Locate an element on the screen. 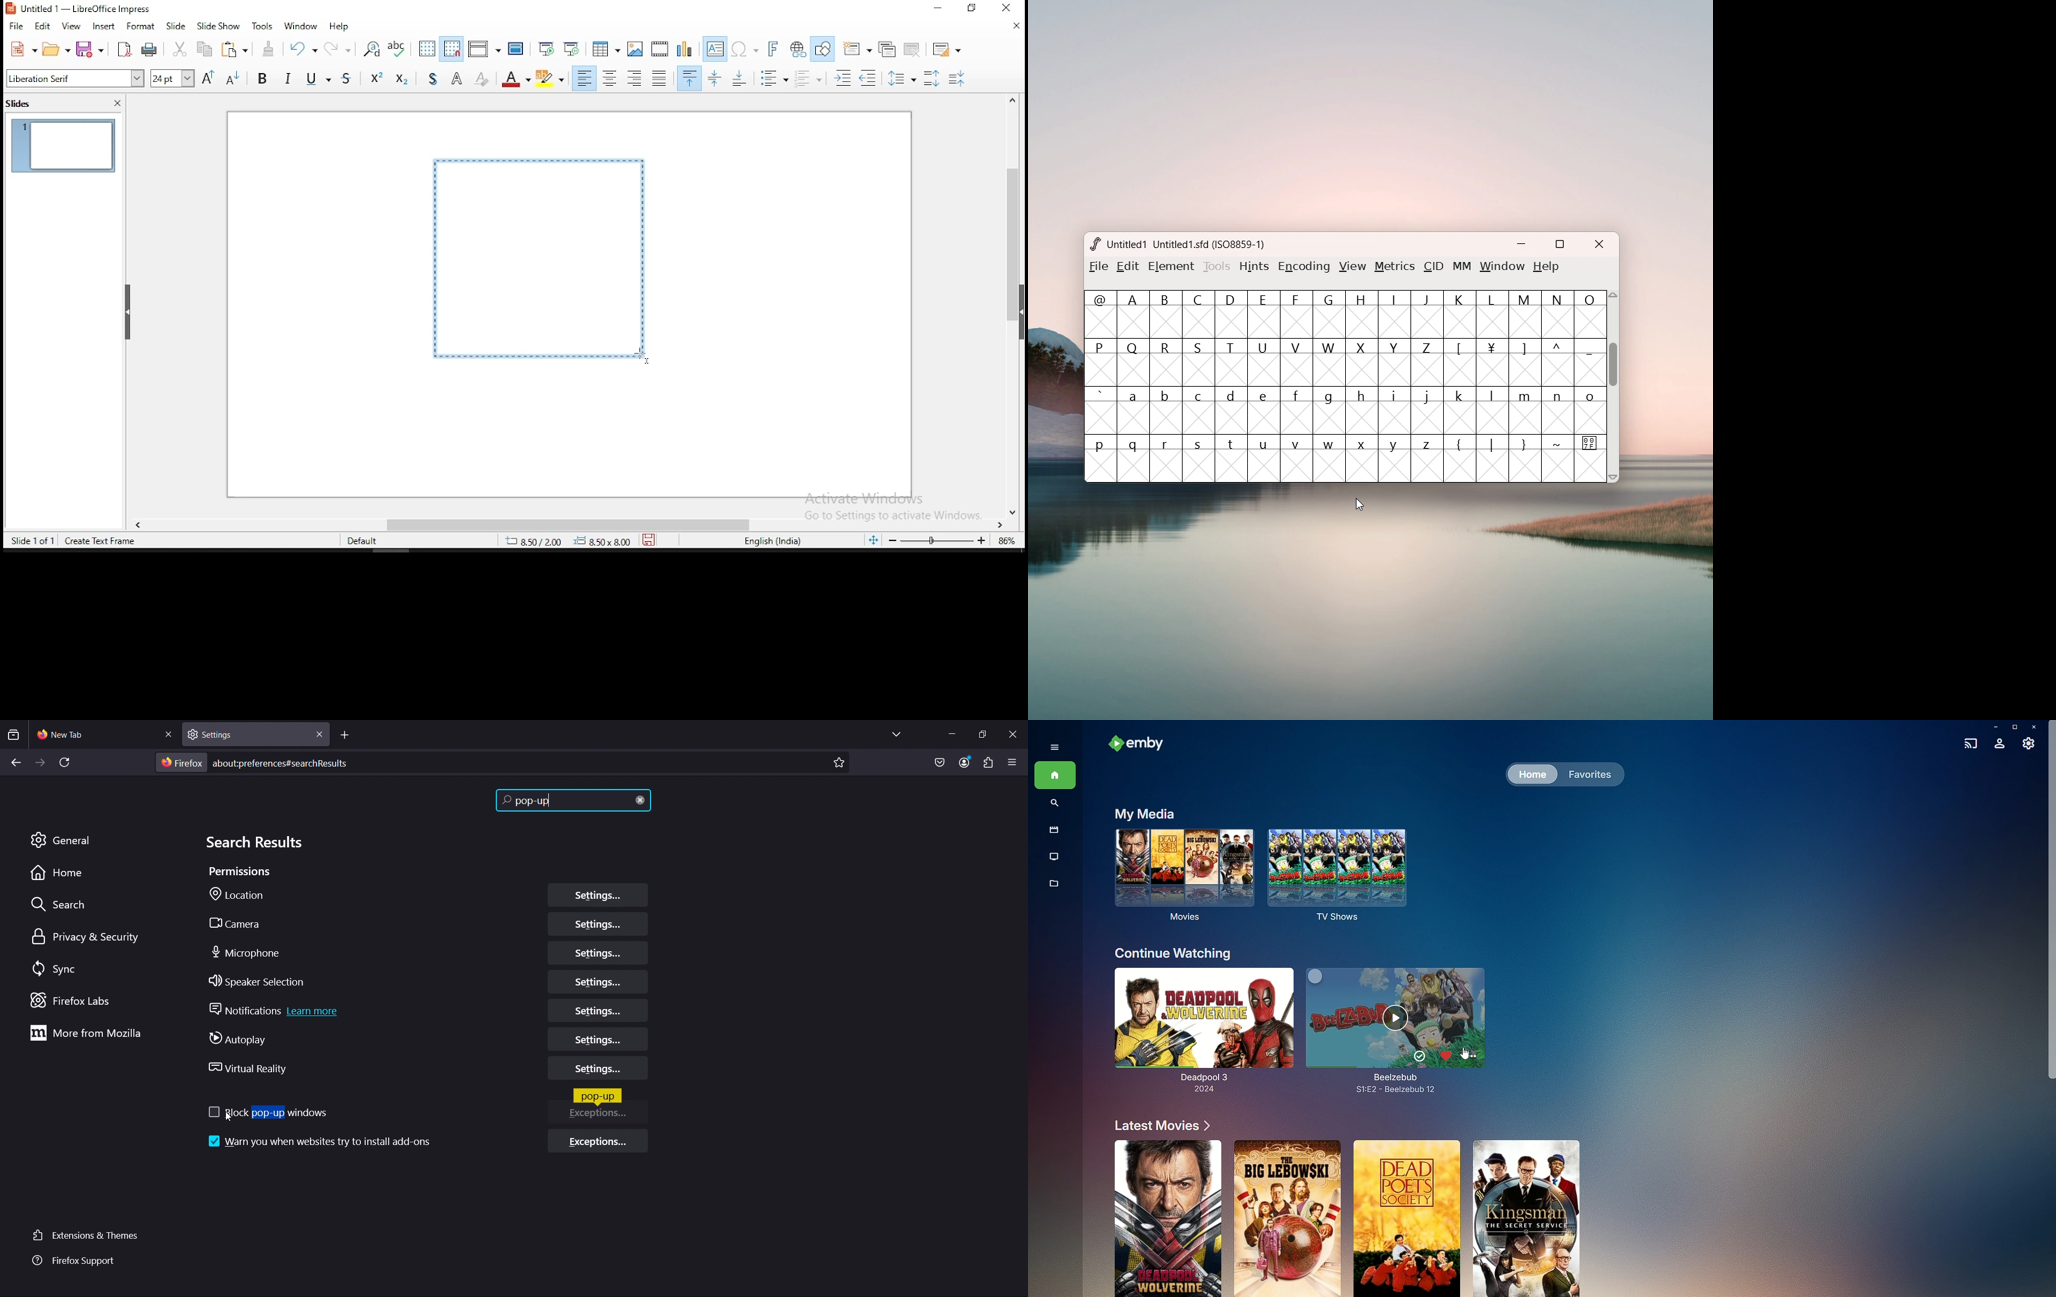 The width and height of the screenshot is (2072, 1316). Microphone Settings is located at coordinates (598, 953).